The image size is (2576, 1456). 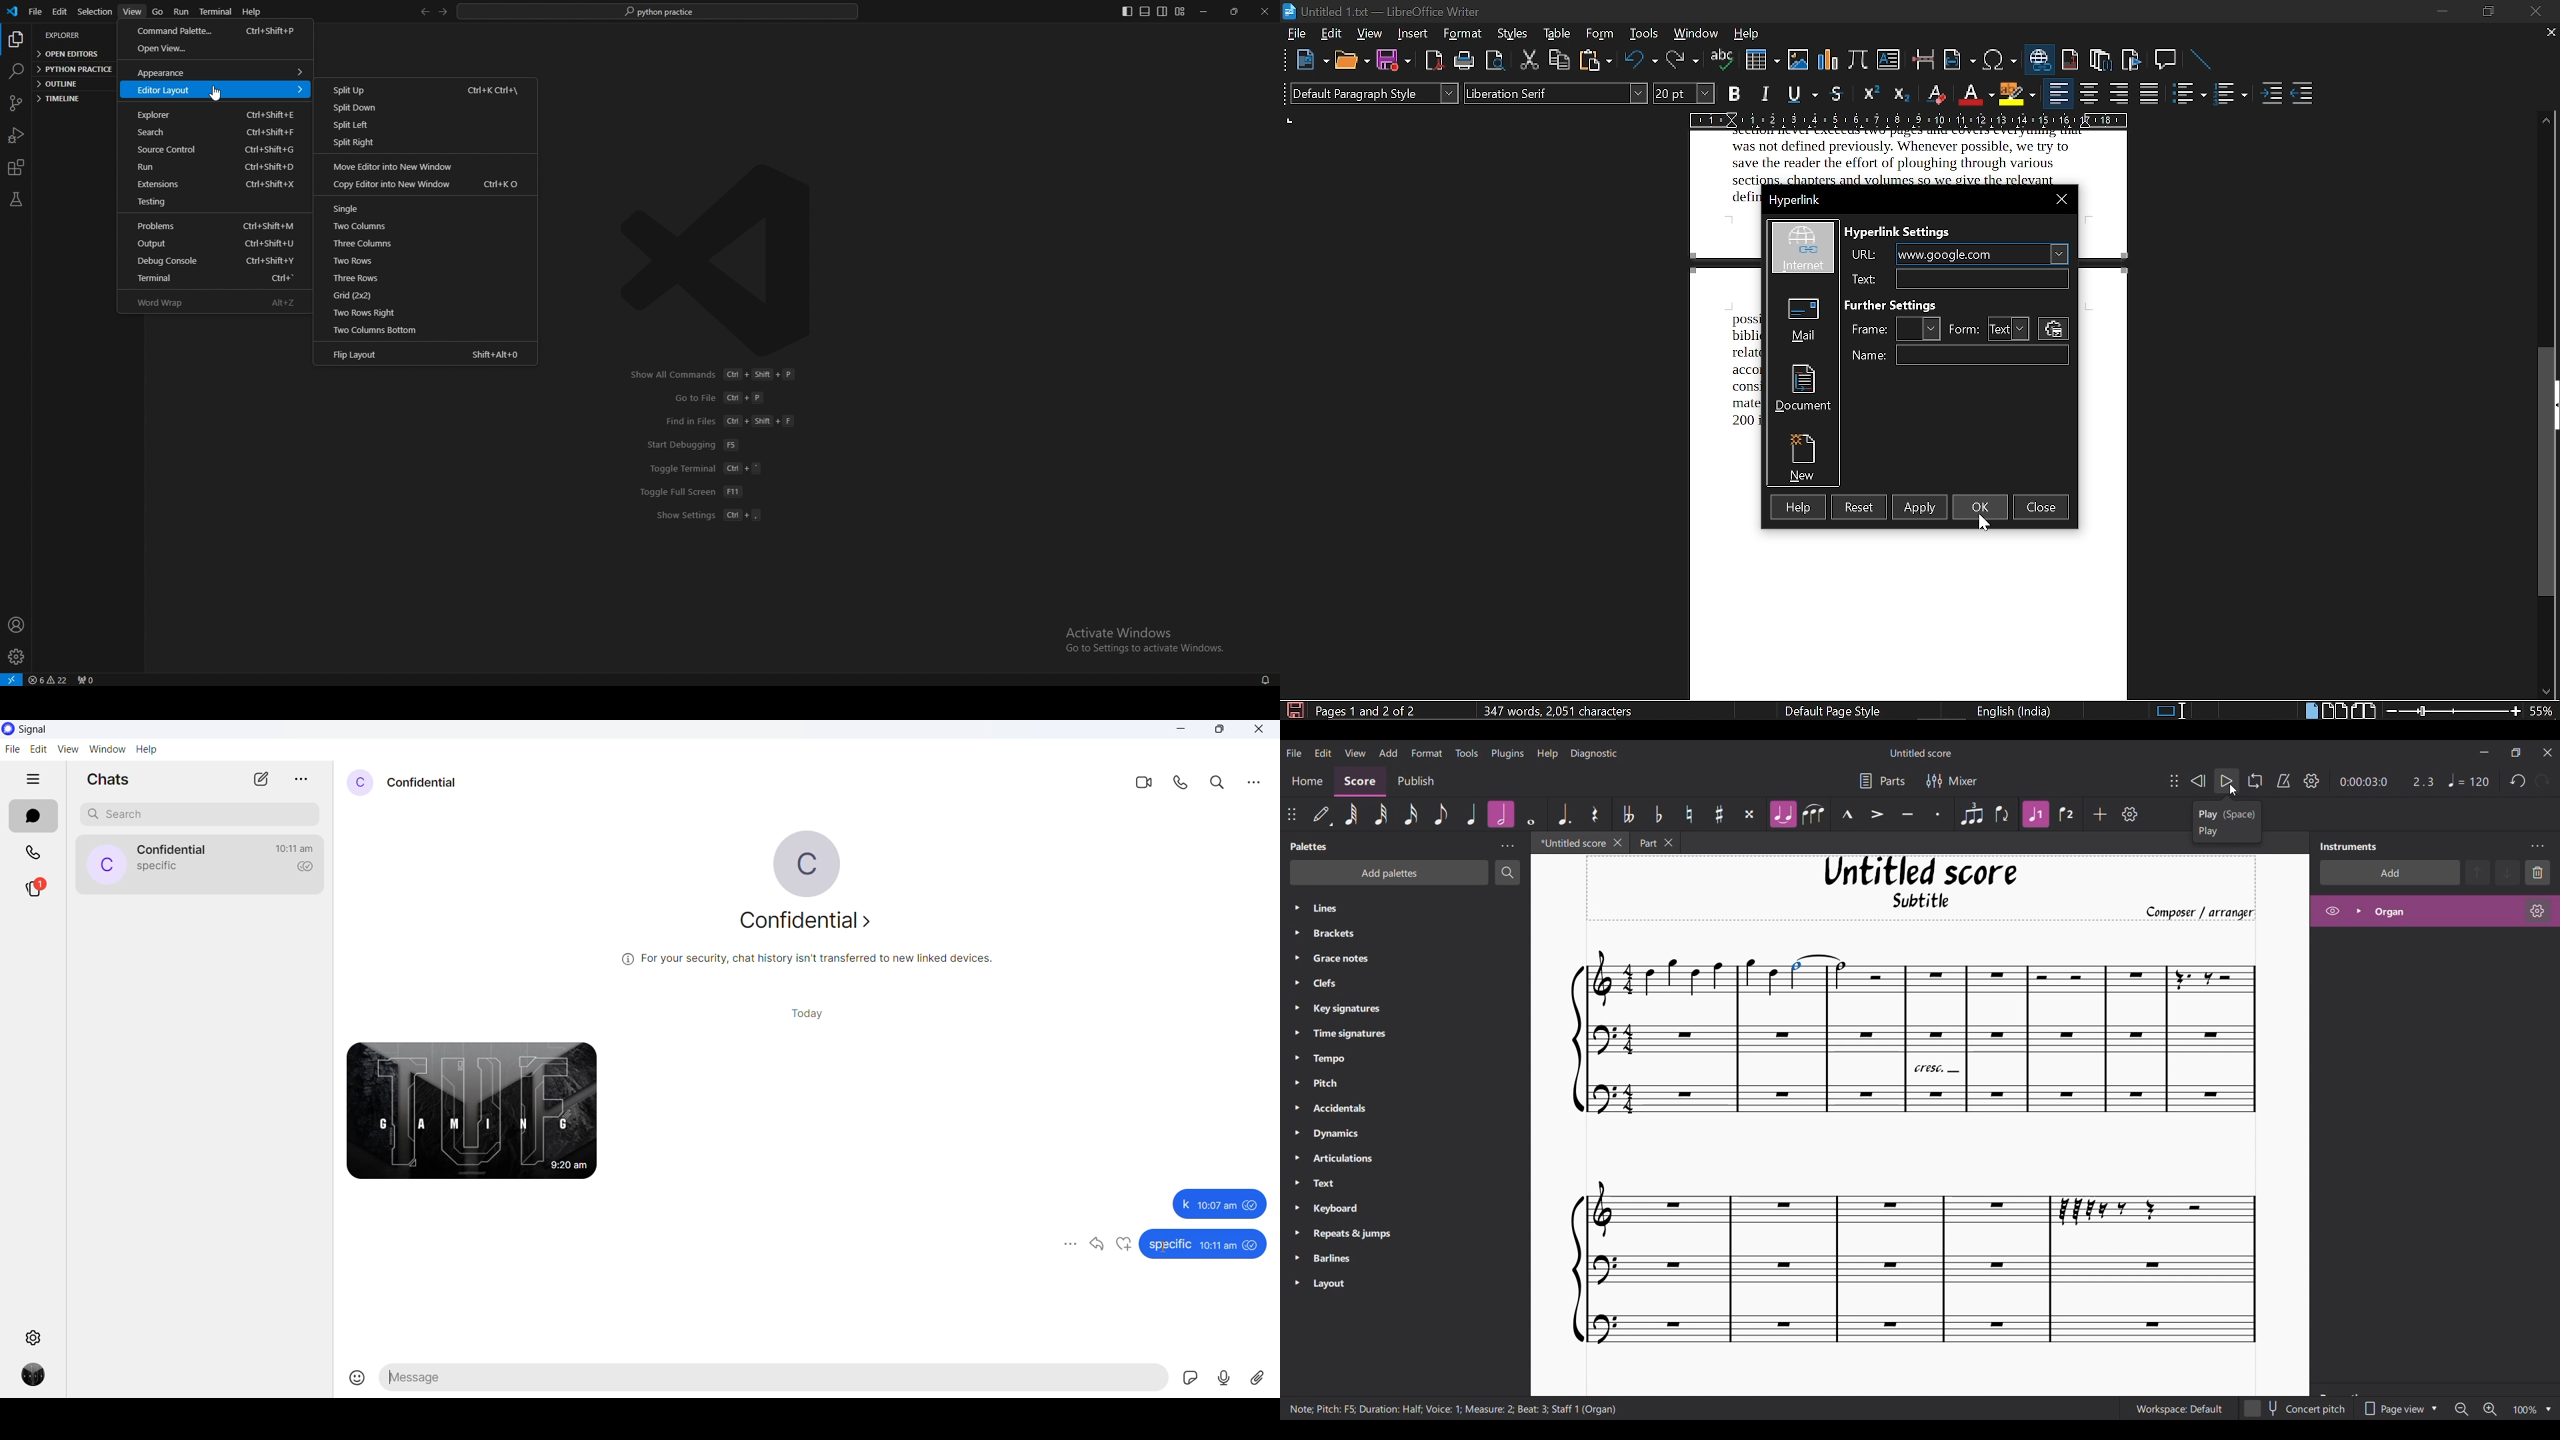 I want to click on cursor, so click(x=217, y=93).